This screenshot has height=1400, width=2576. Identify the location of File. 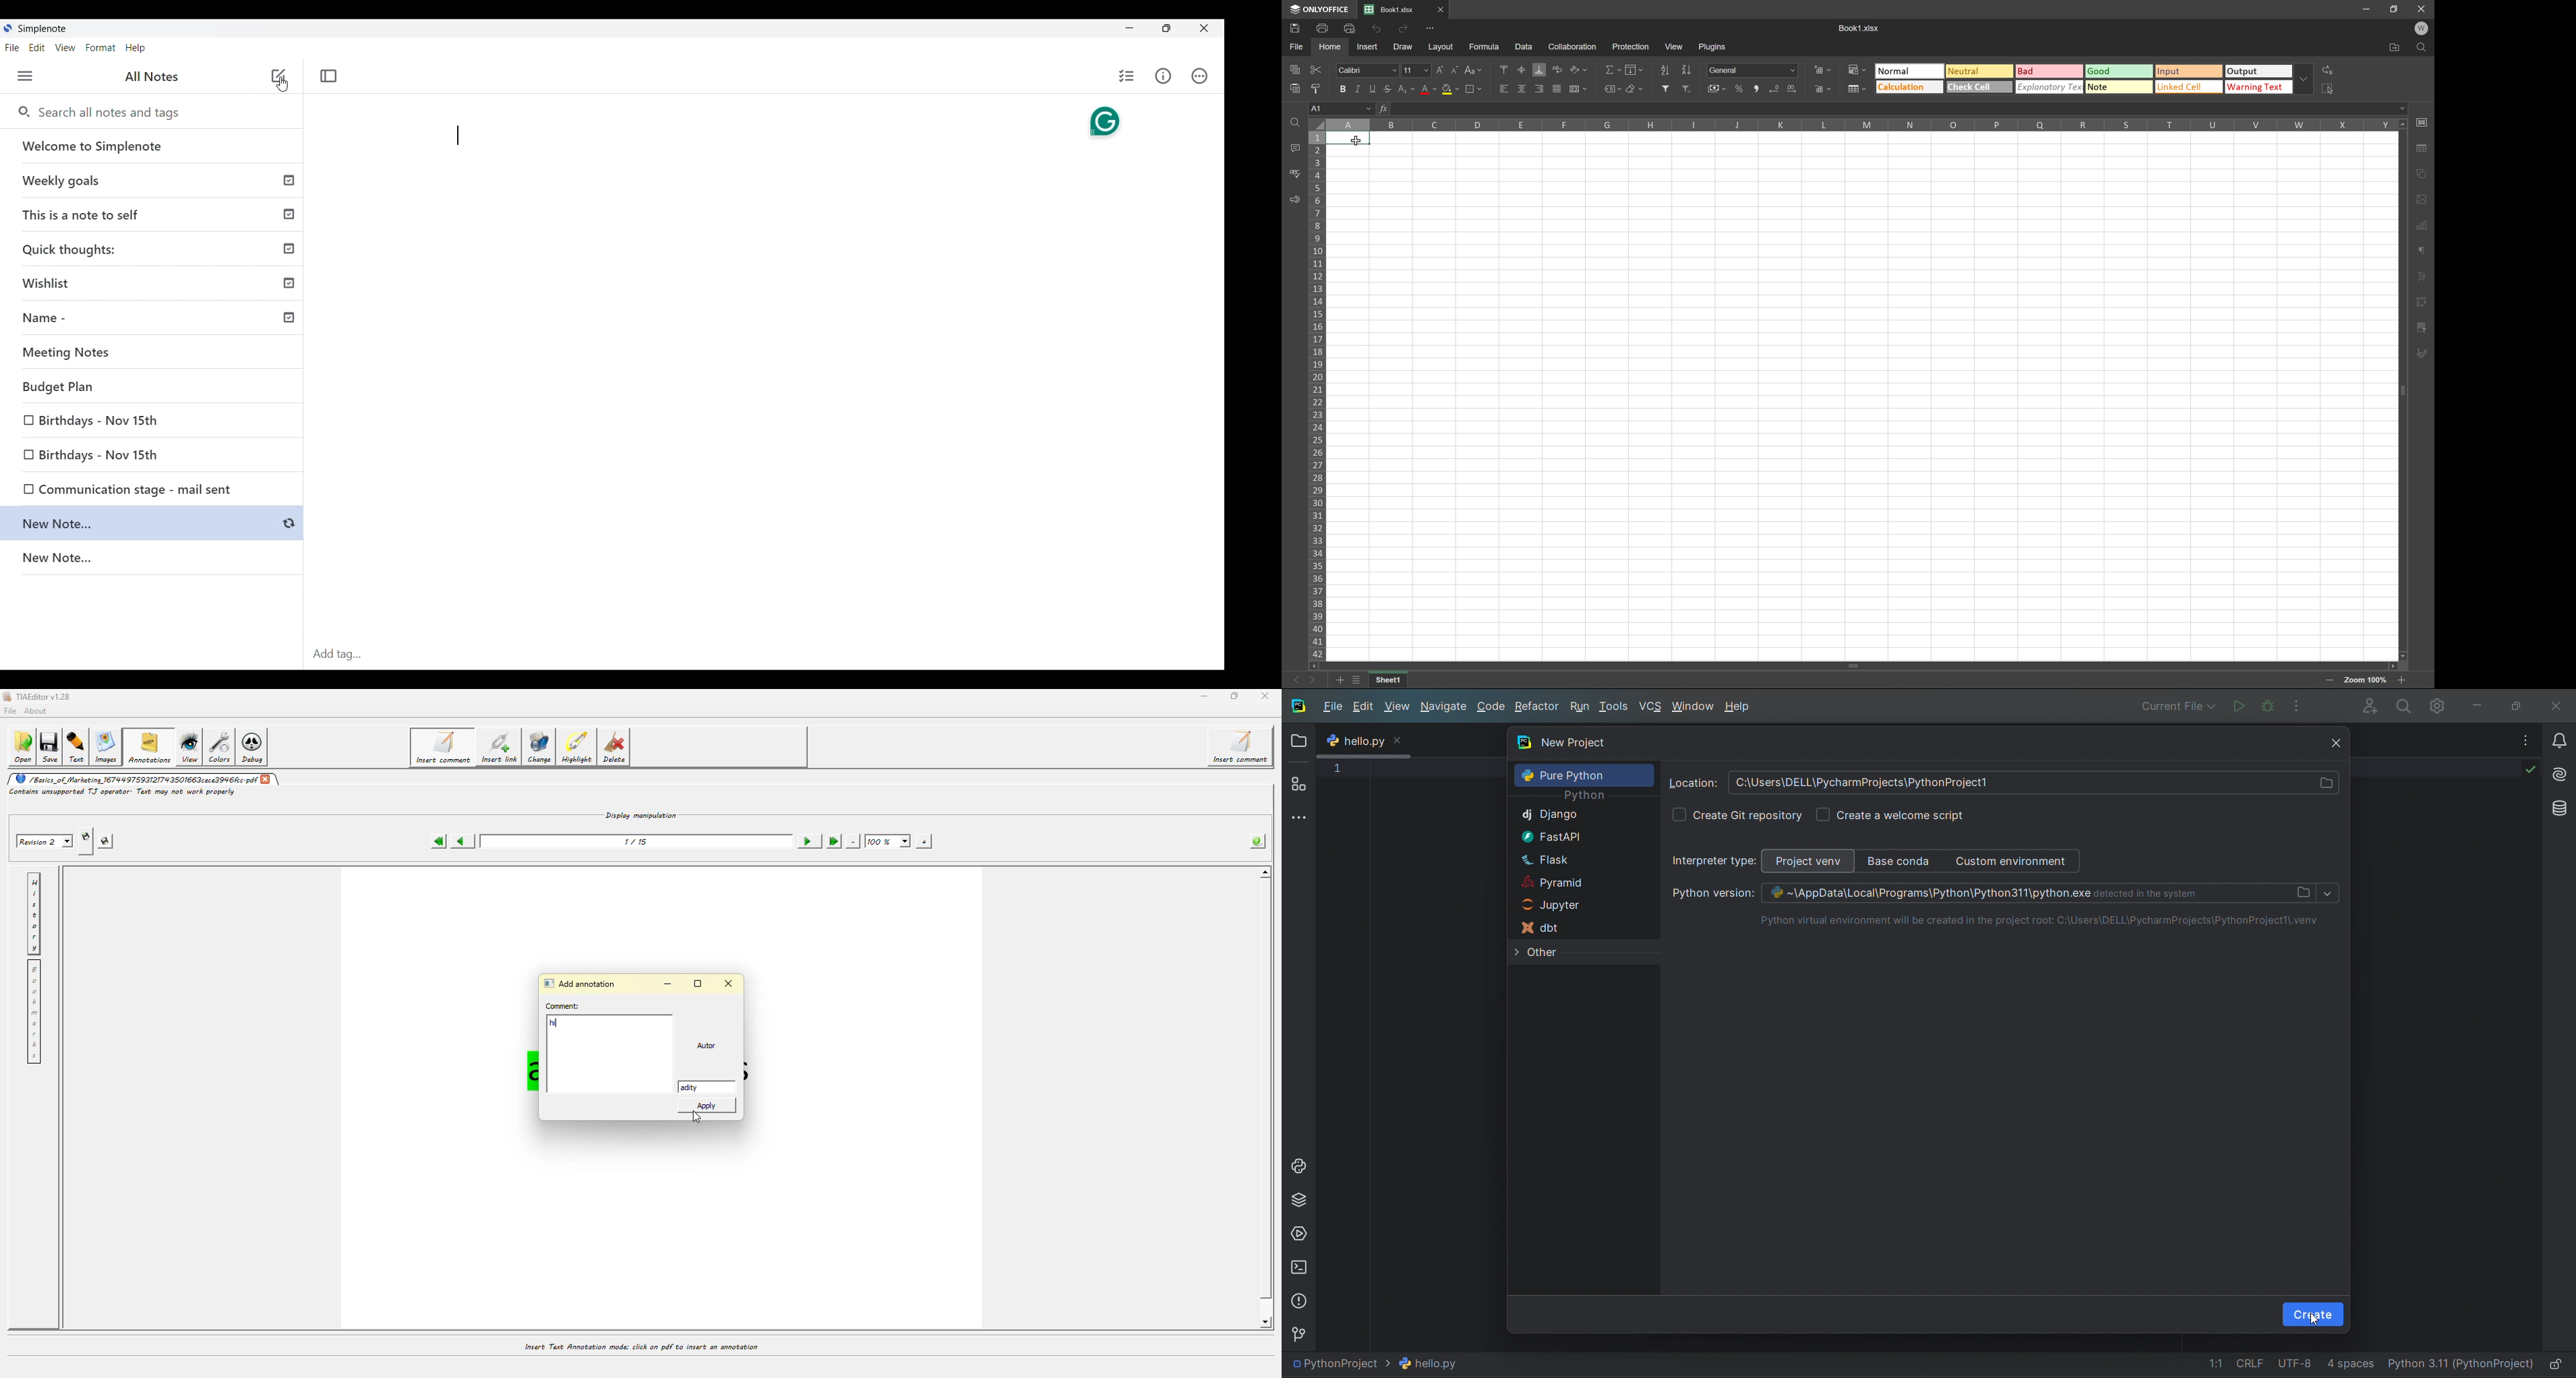
(11, 47).